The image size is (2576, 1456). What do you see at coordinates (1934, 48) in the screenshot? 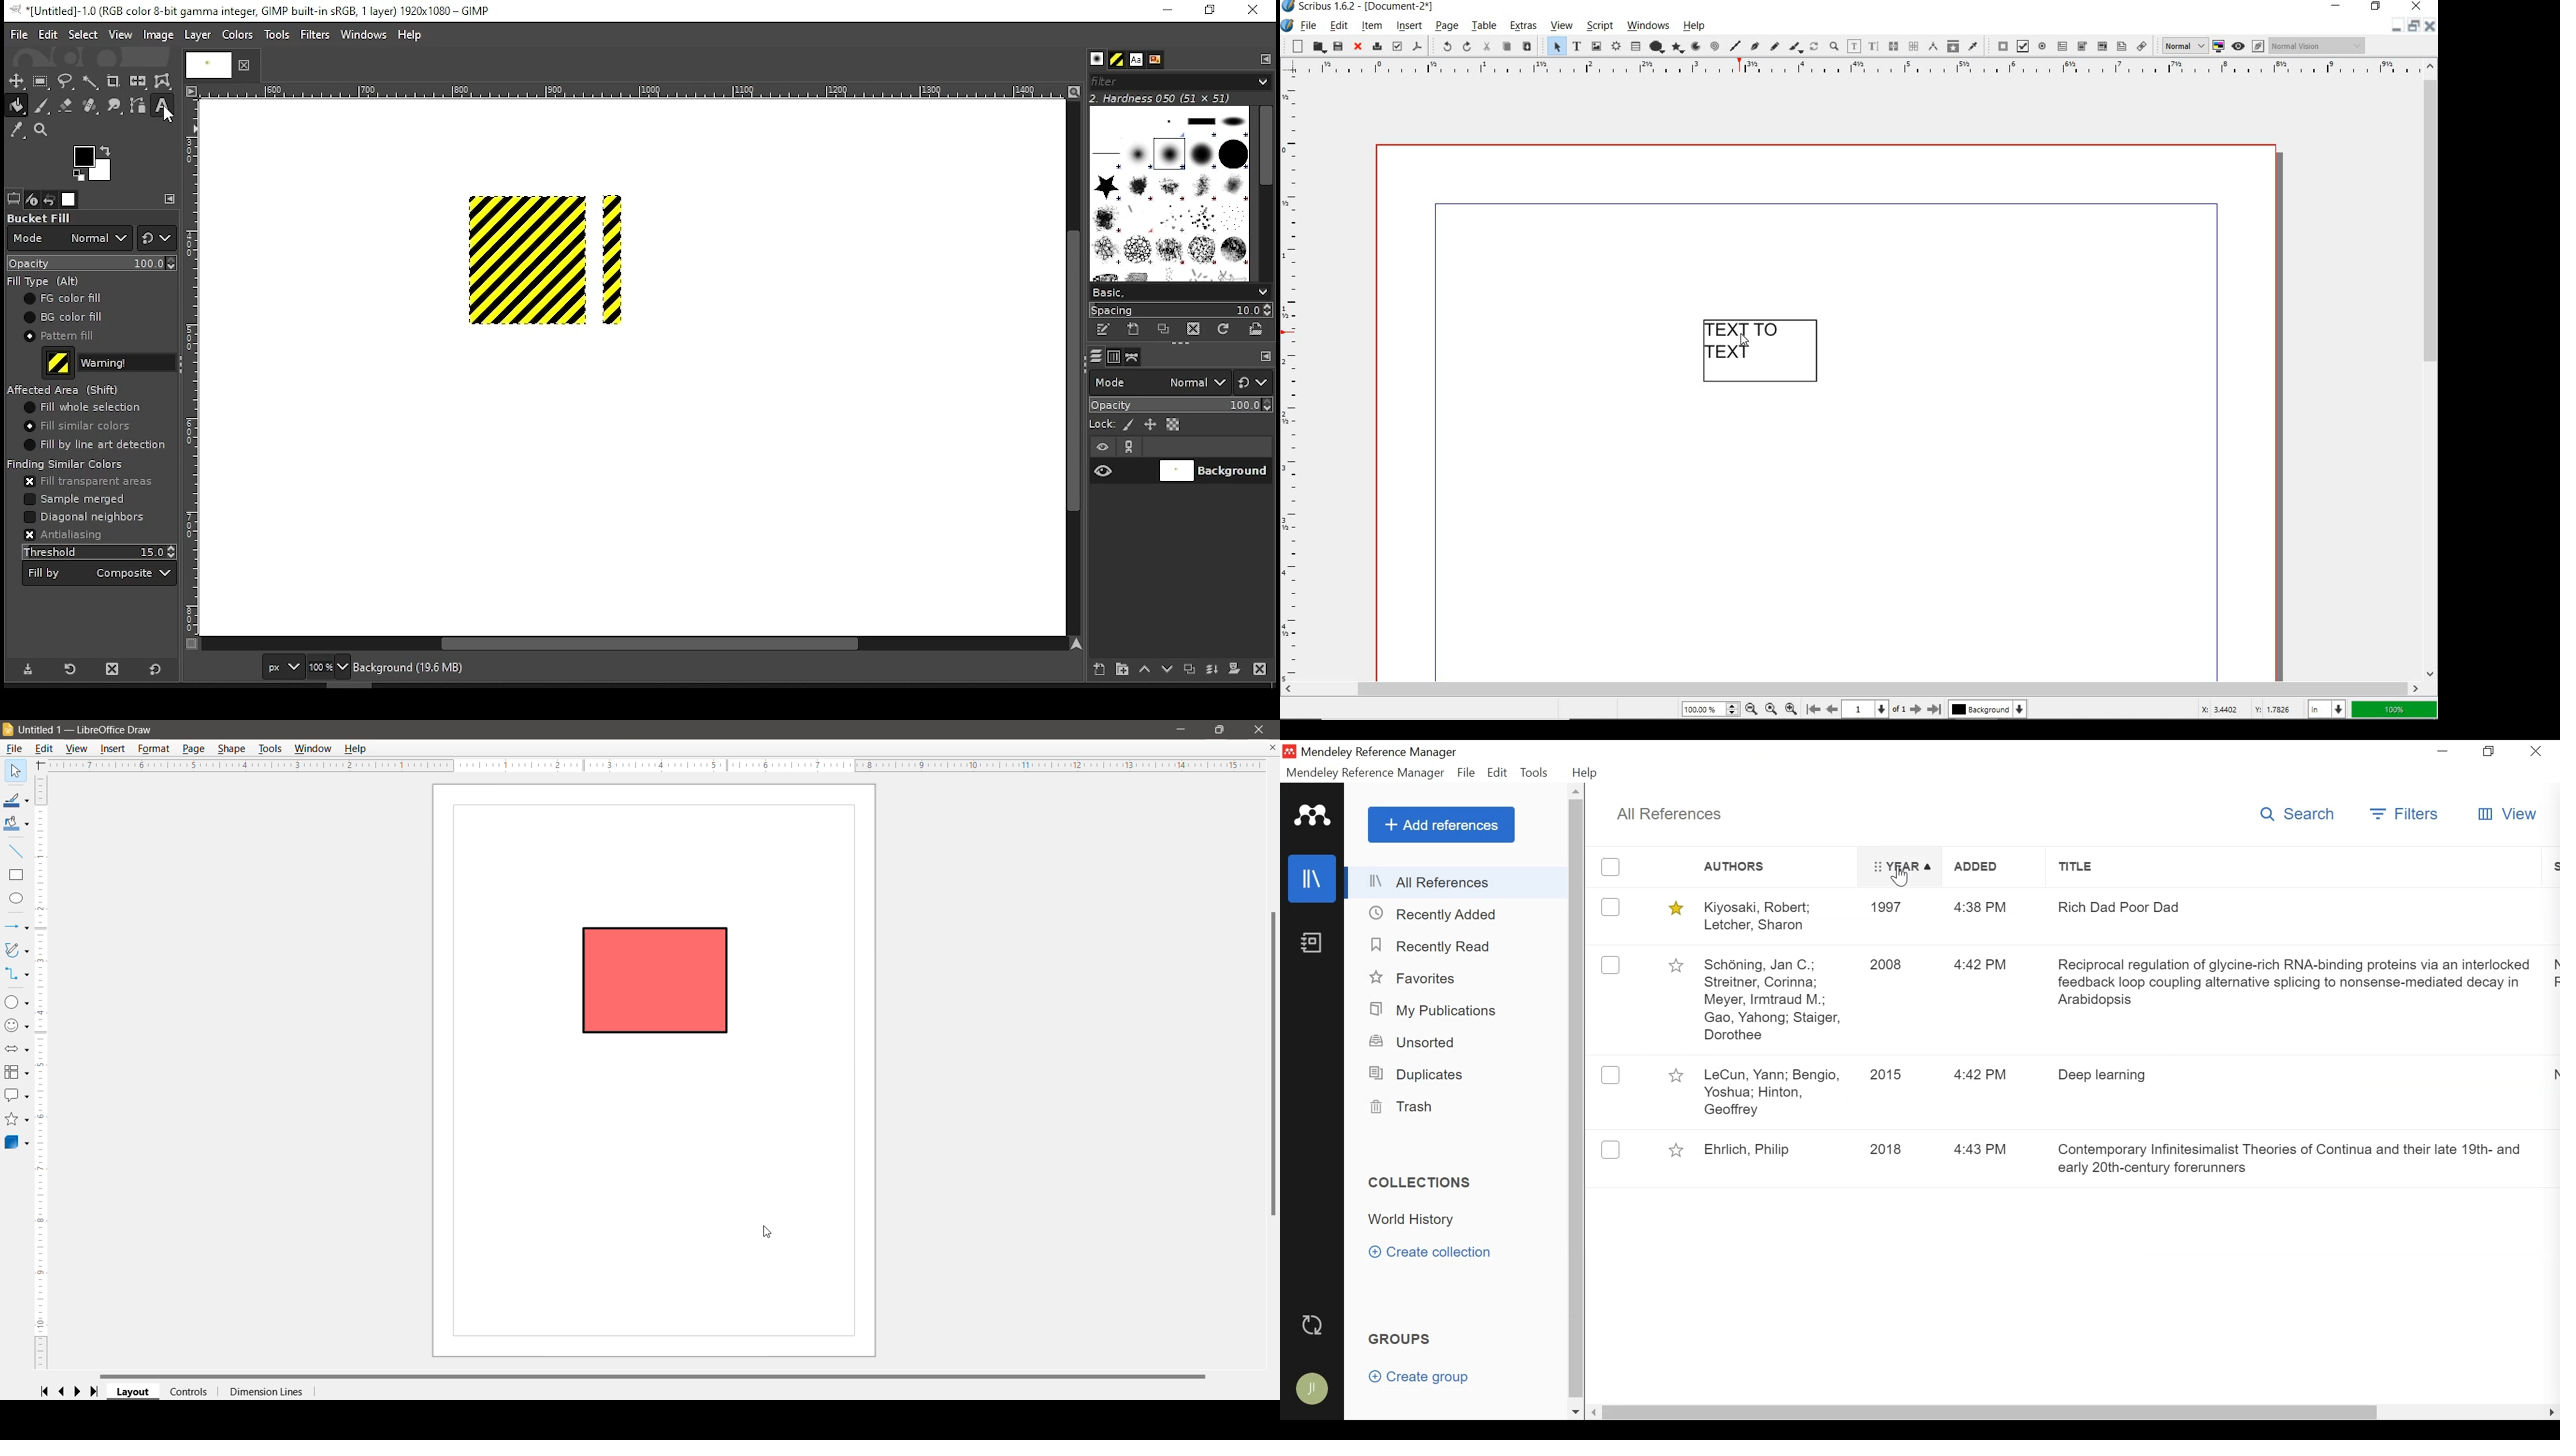
I see `measurements` at bounding box center [1934, 48].